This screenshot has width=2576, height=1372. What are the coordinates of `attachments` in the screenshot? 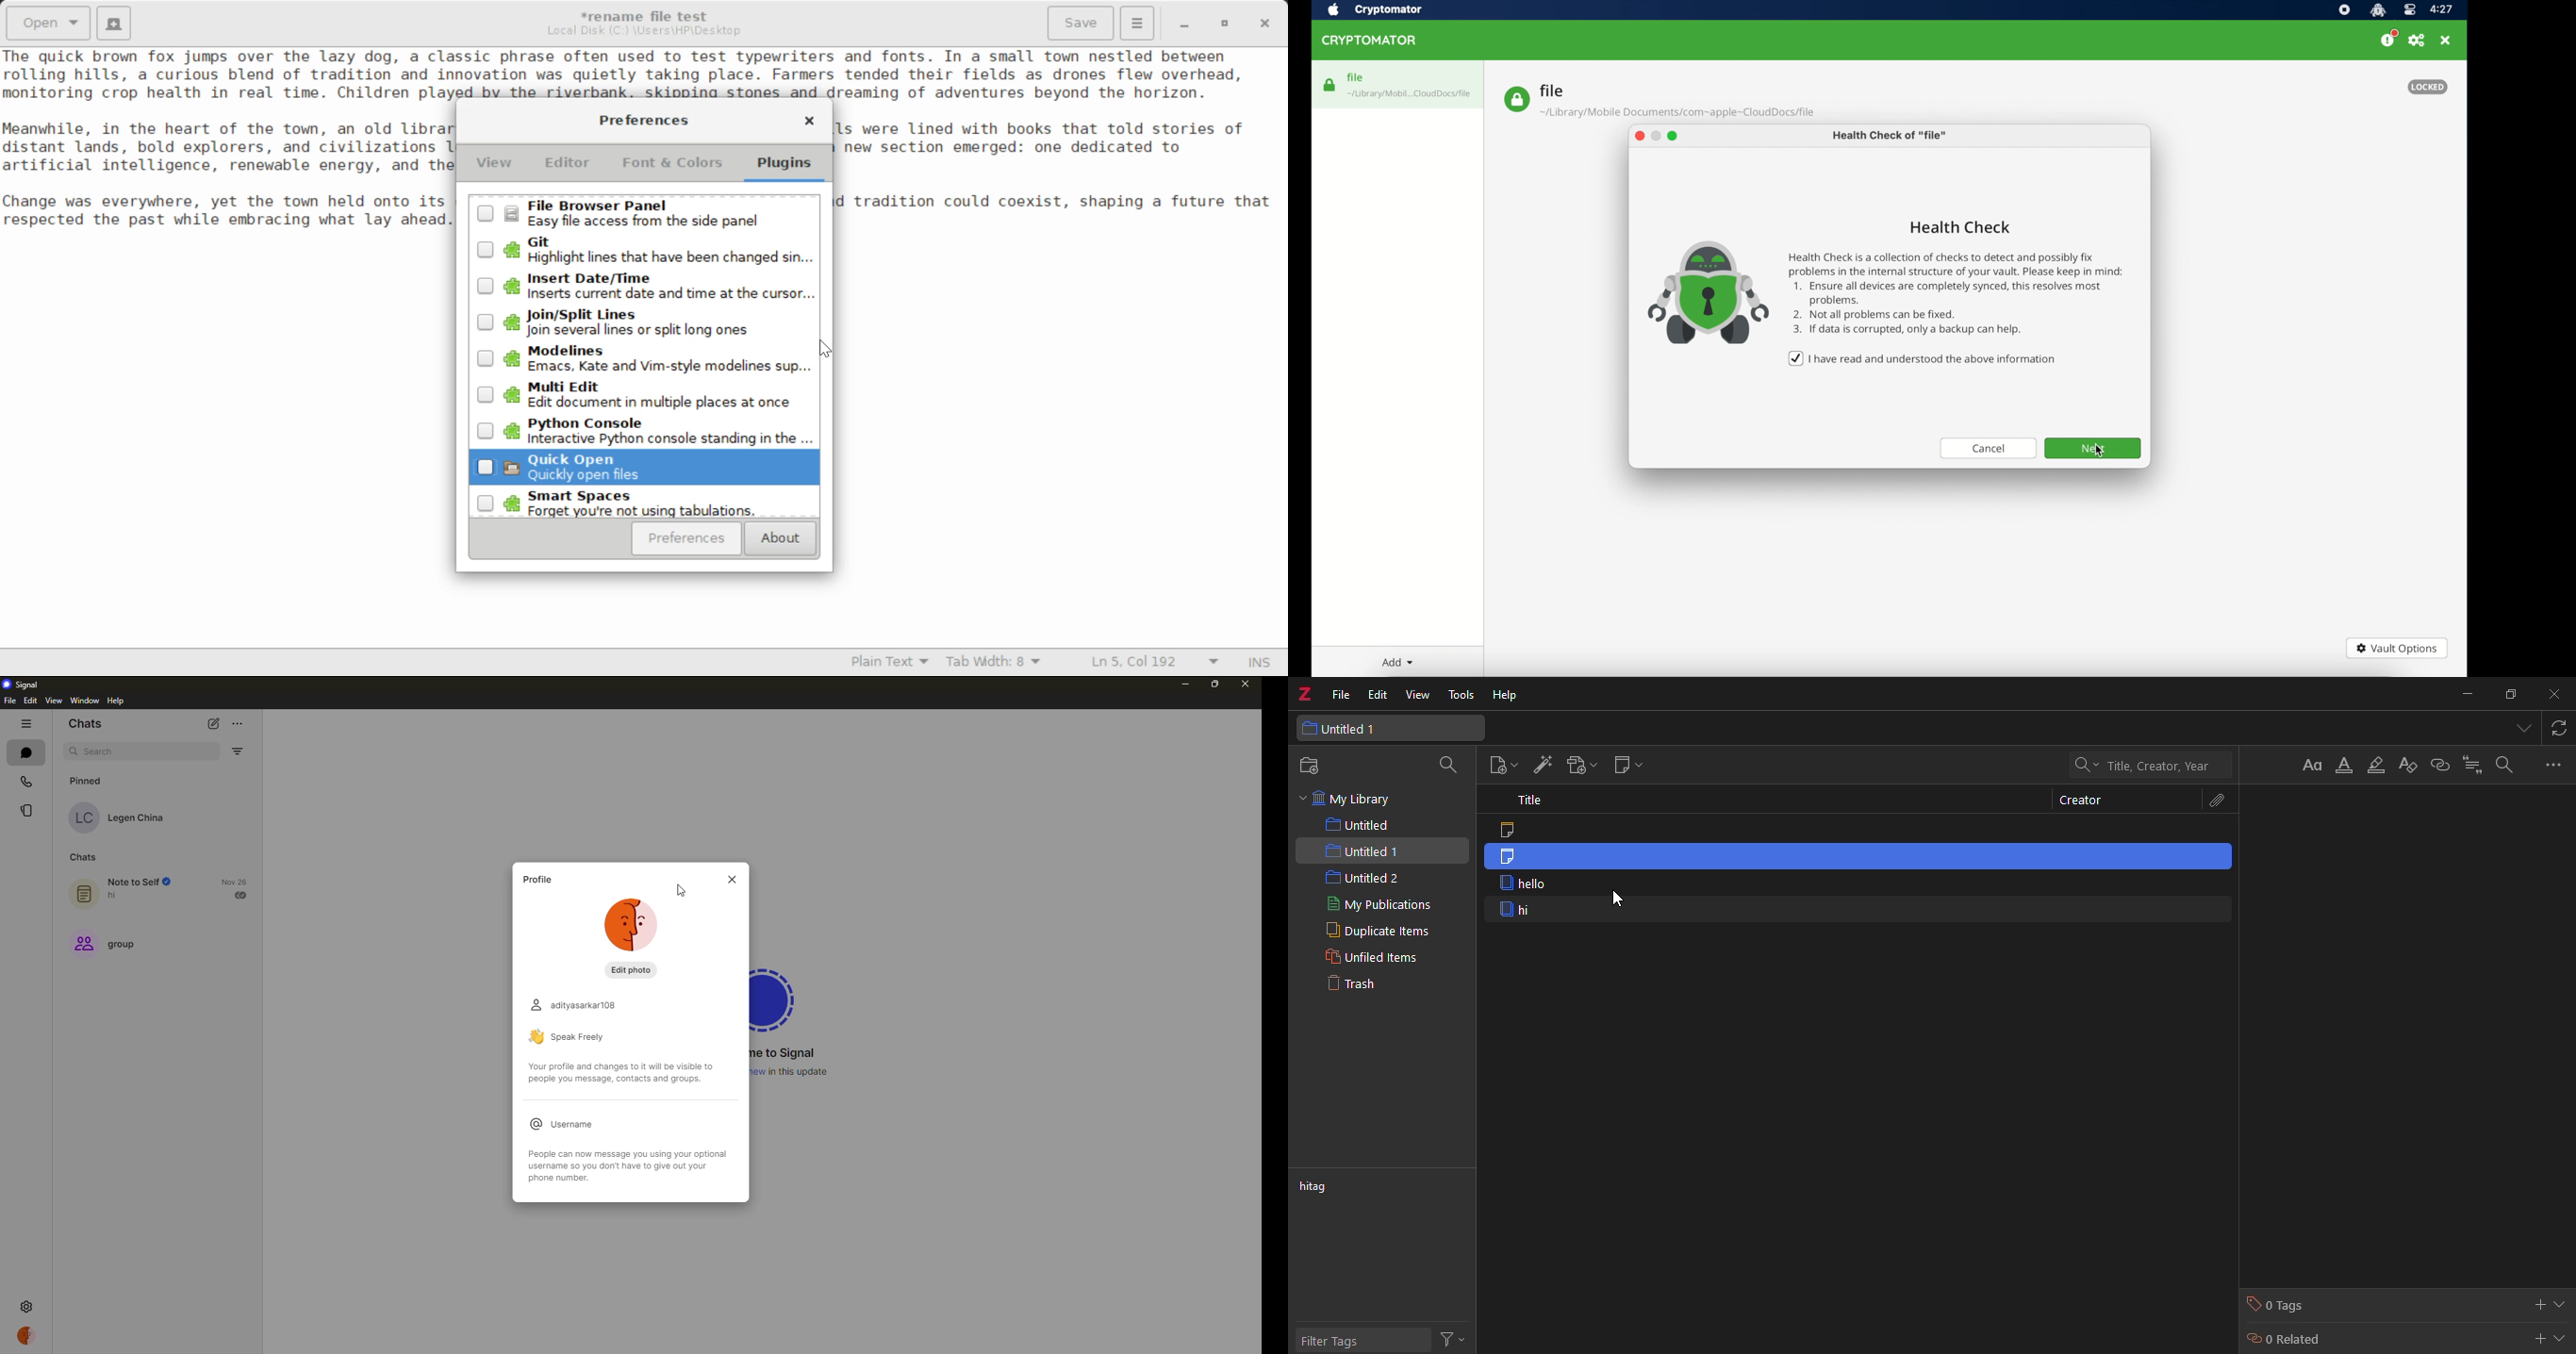 It's located at (2216, 800).